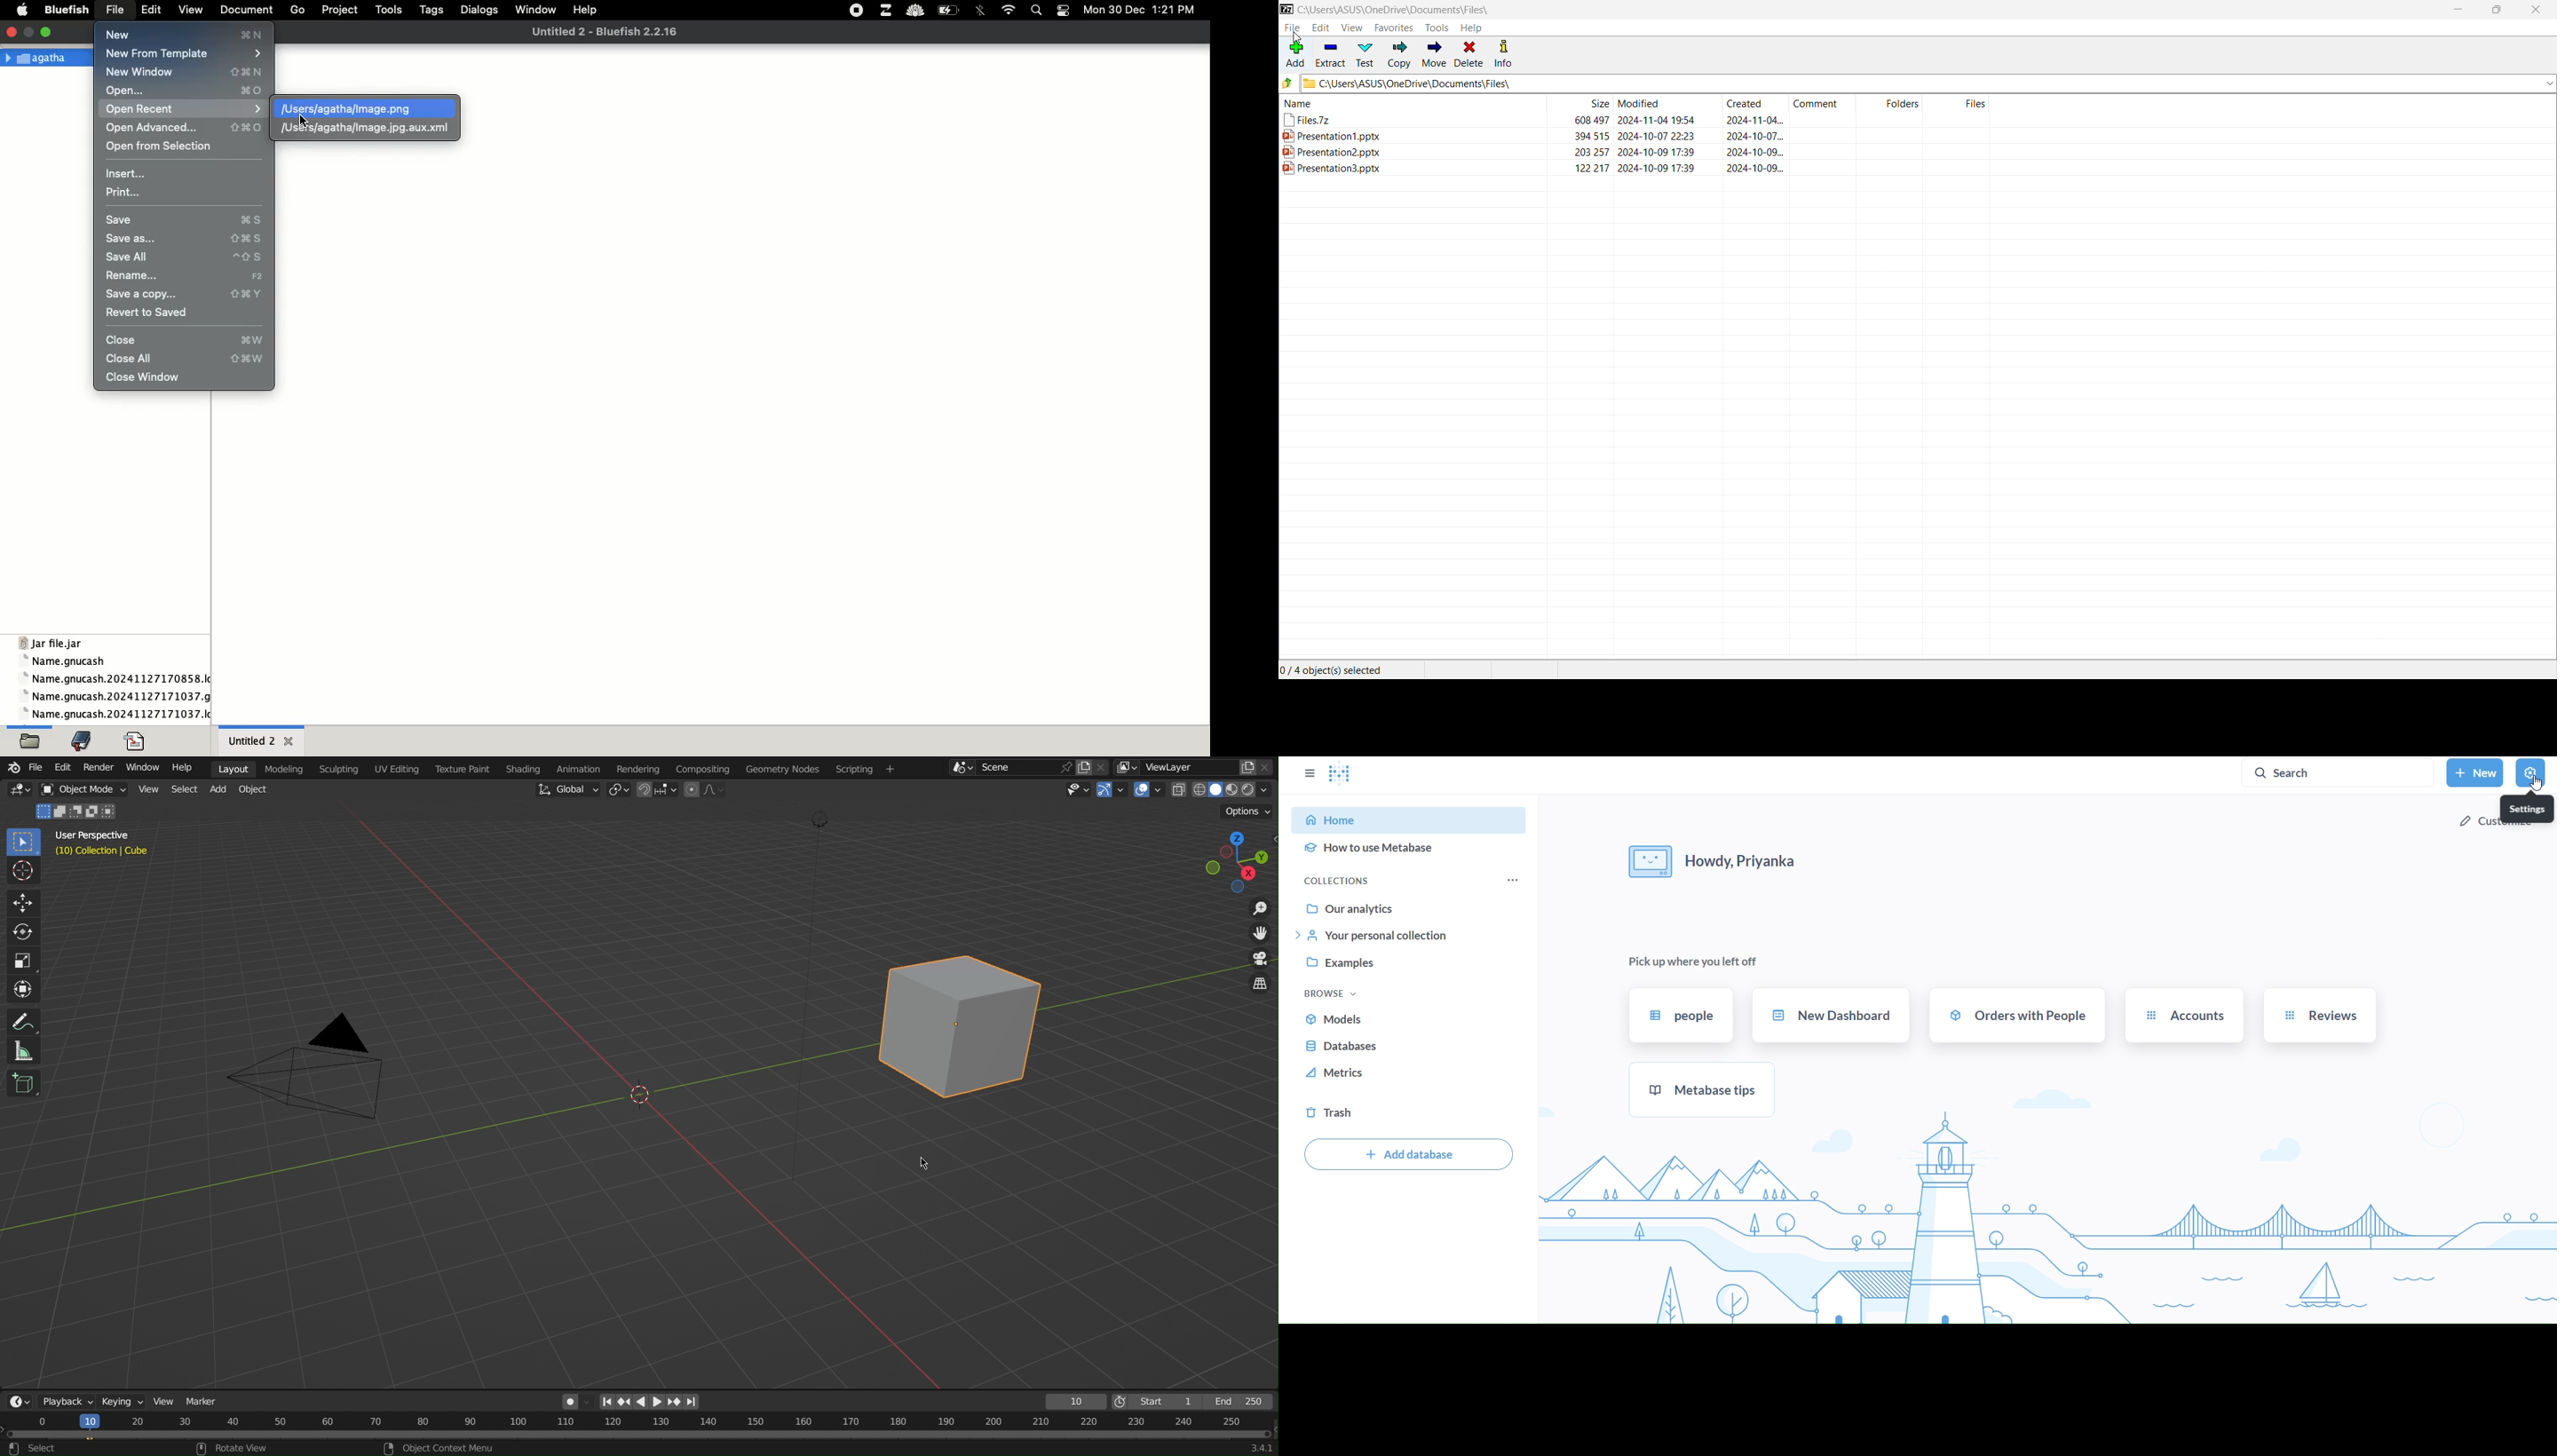 This screenshot has height=1456, width=2576. What do you see at coordinates (1088, 766) in the screenshot?
I see `copy` at bounding box center [1088, 766].